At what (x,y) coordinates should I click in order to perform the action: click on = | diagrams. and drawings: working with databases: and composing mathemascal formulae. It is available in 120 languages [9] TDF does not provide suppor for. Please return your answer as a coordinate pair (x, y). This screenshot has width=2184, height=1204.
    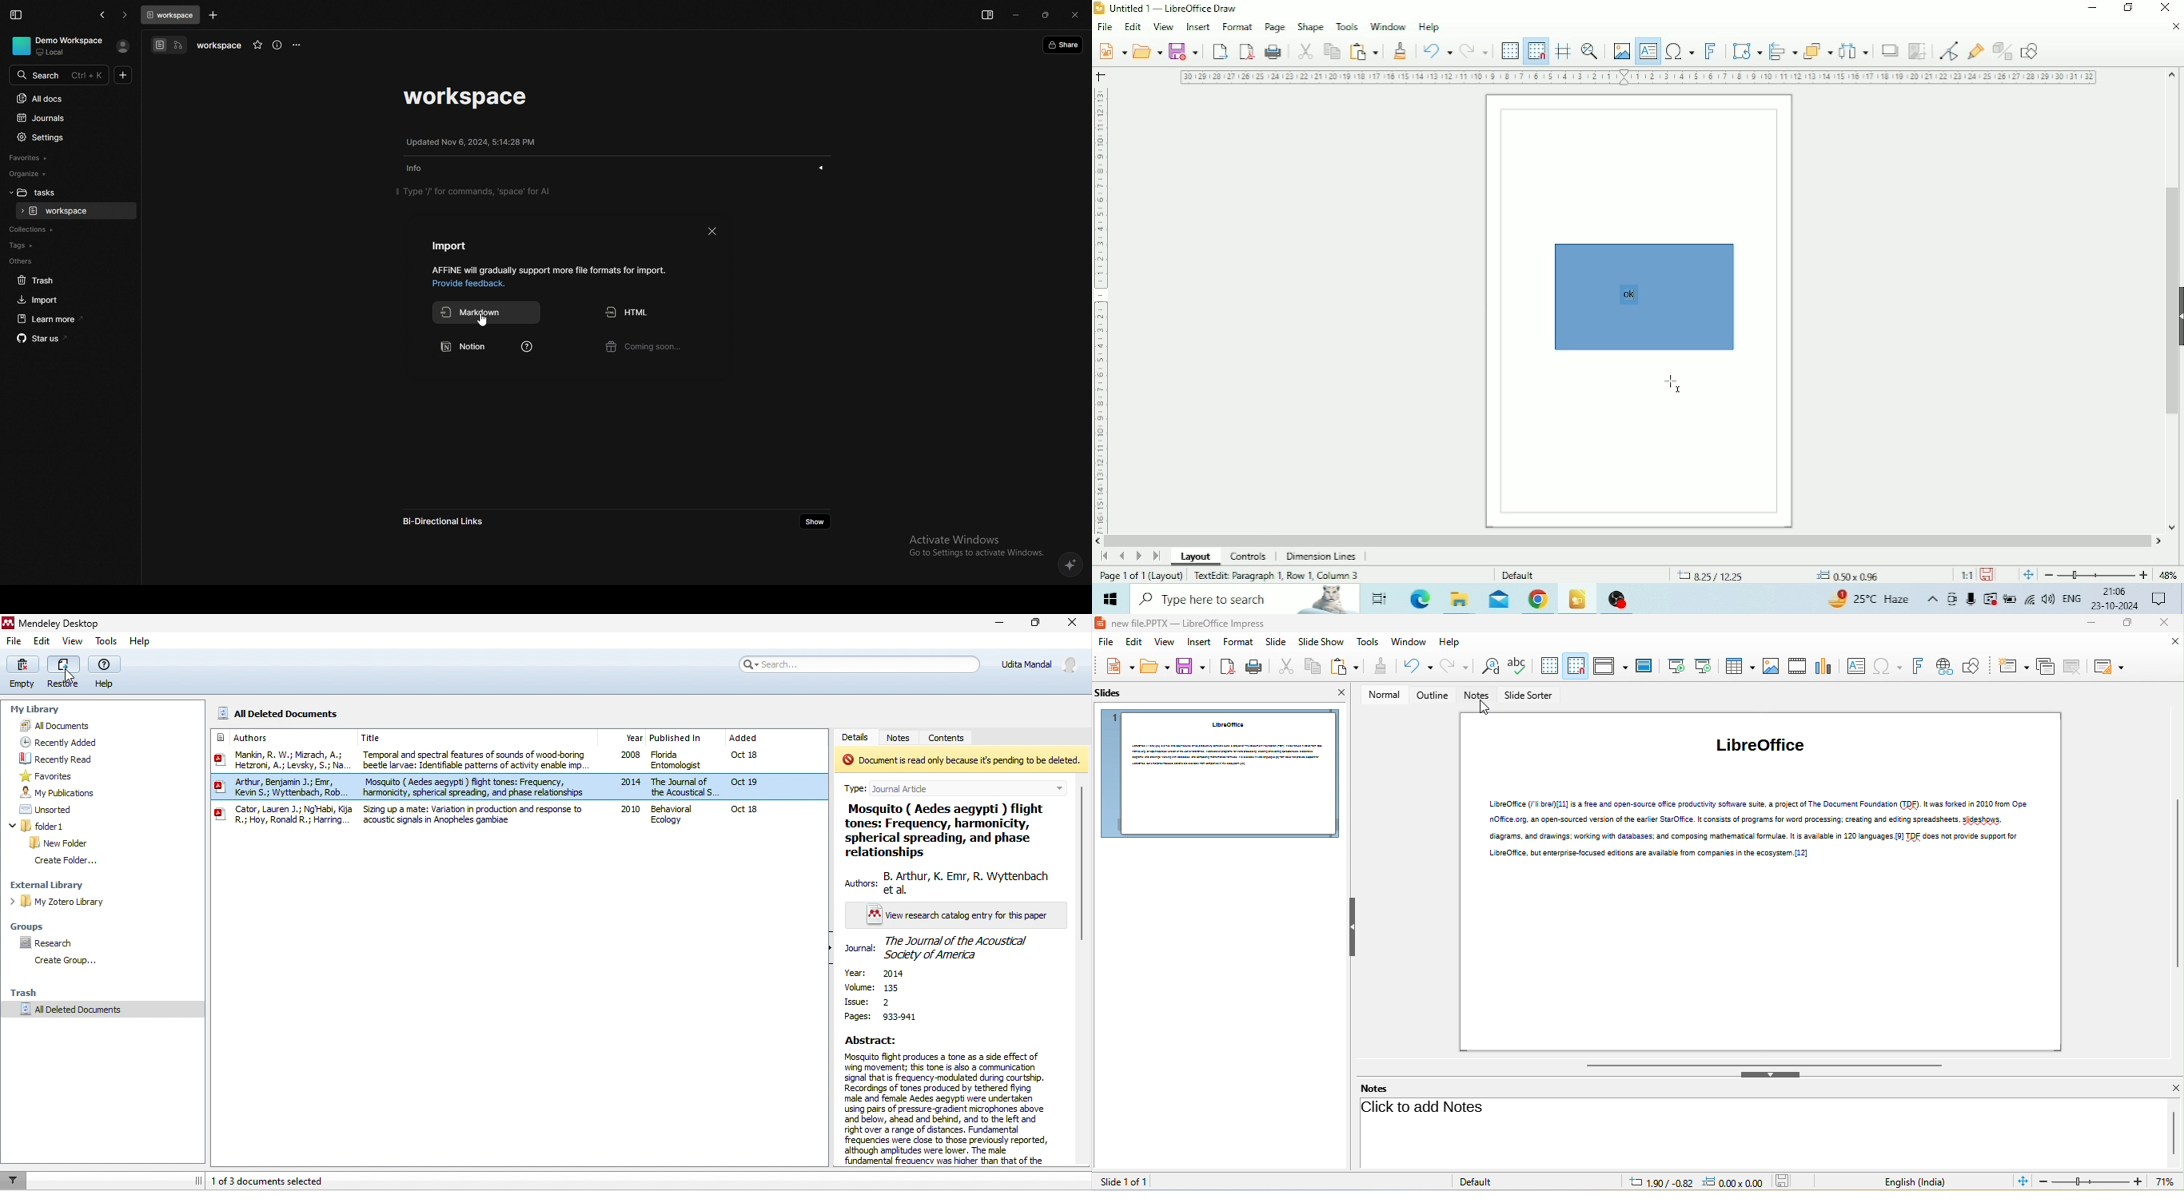
    Looking at the image, I should click on (1752, 837).